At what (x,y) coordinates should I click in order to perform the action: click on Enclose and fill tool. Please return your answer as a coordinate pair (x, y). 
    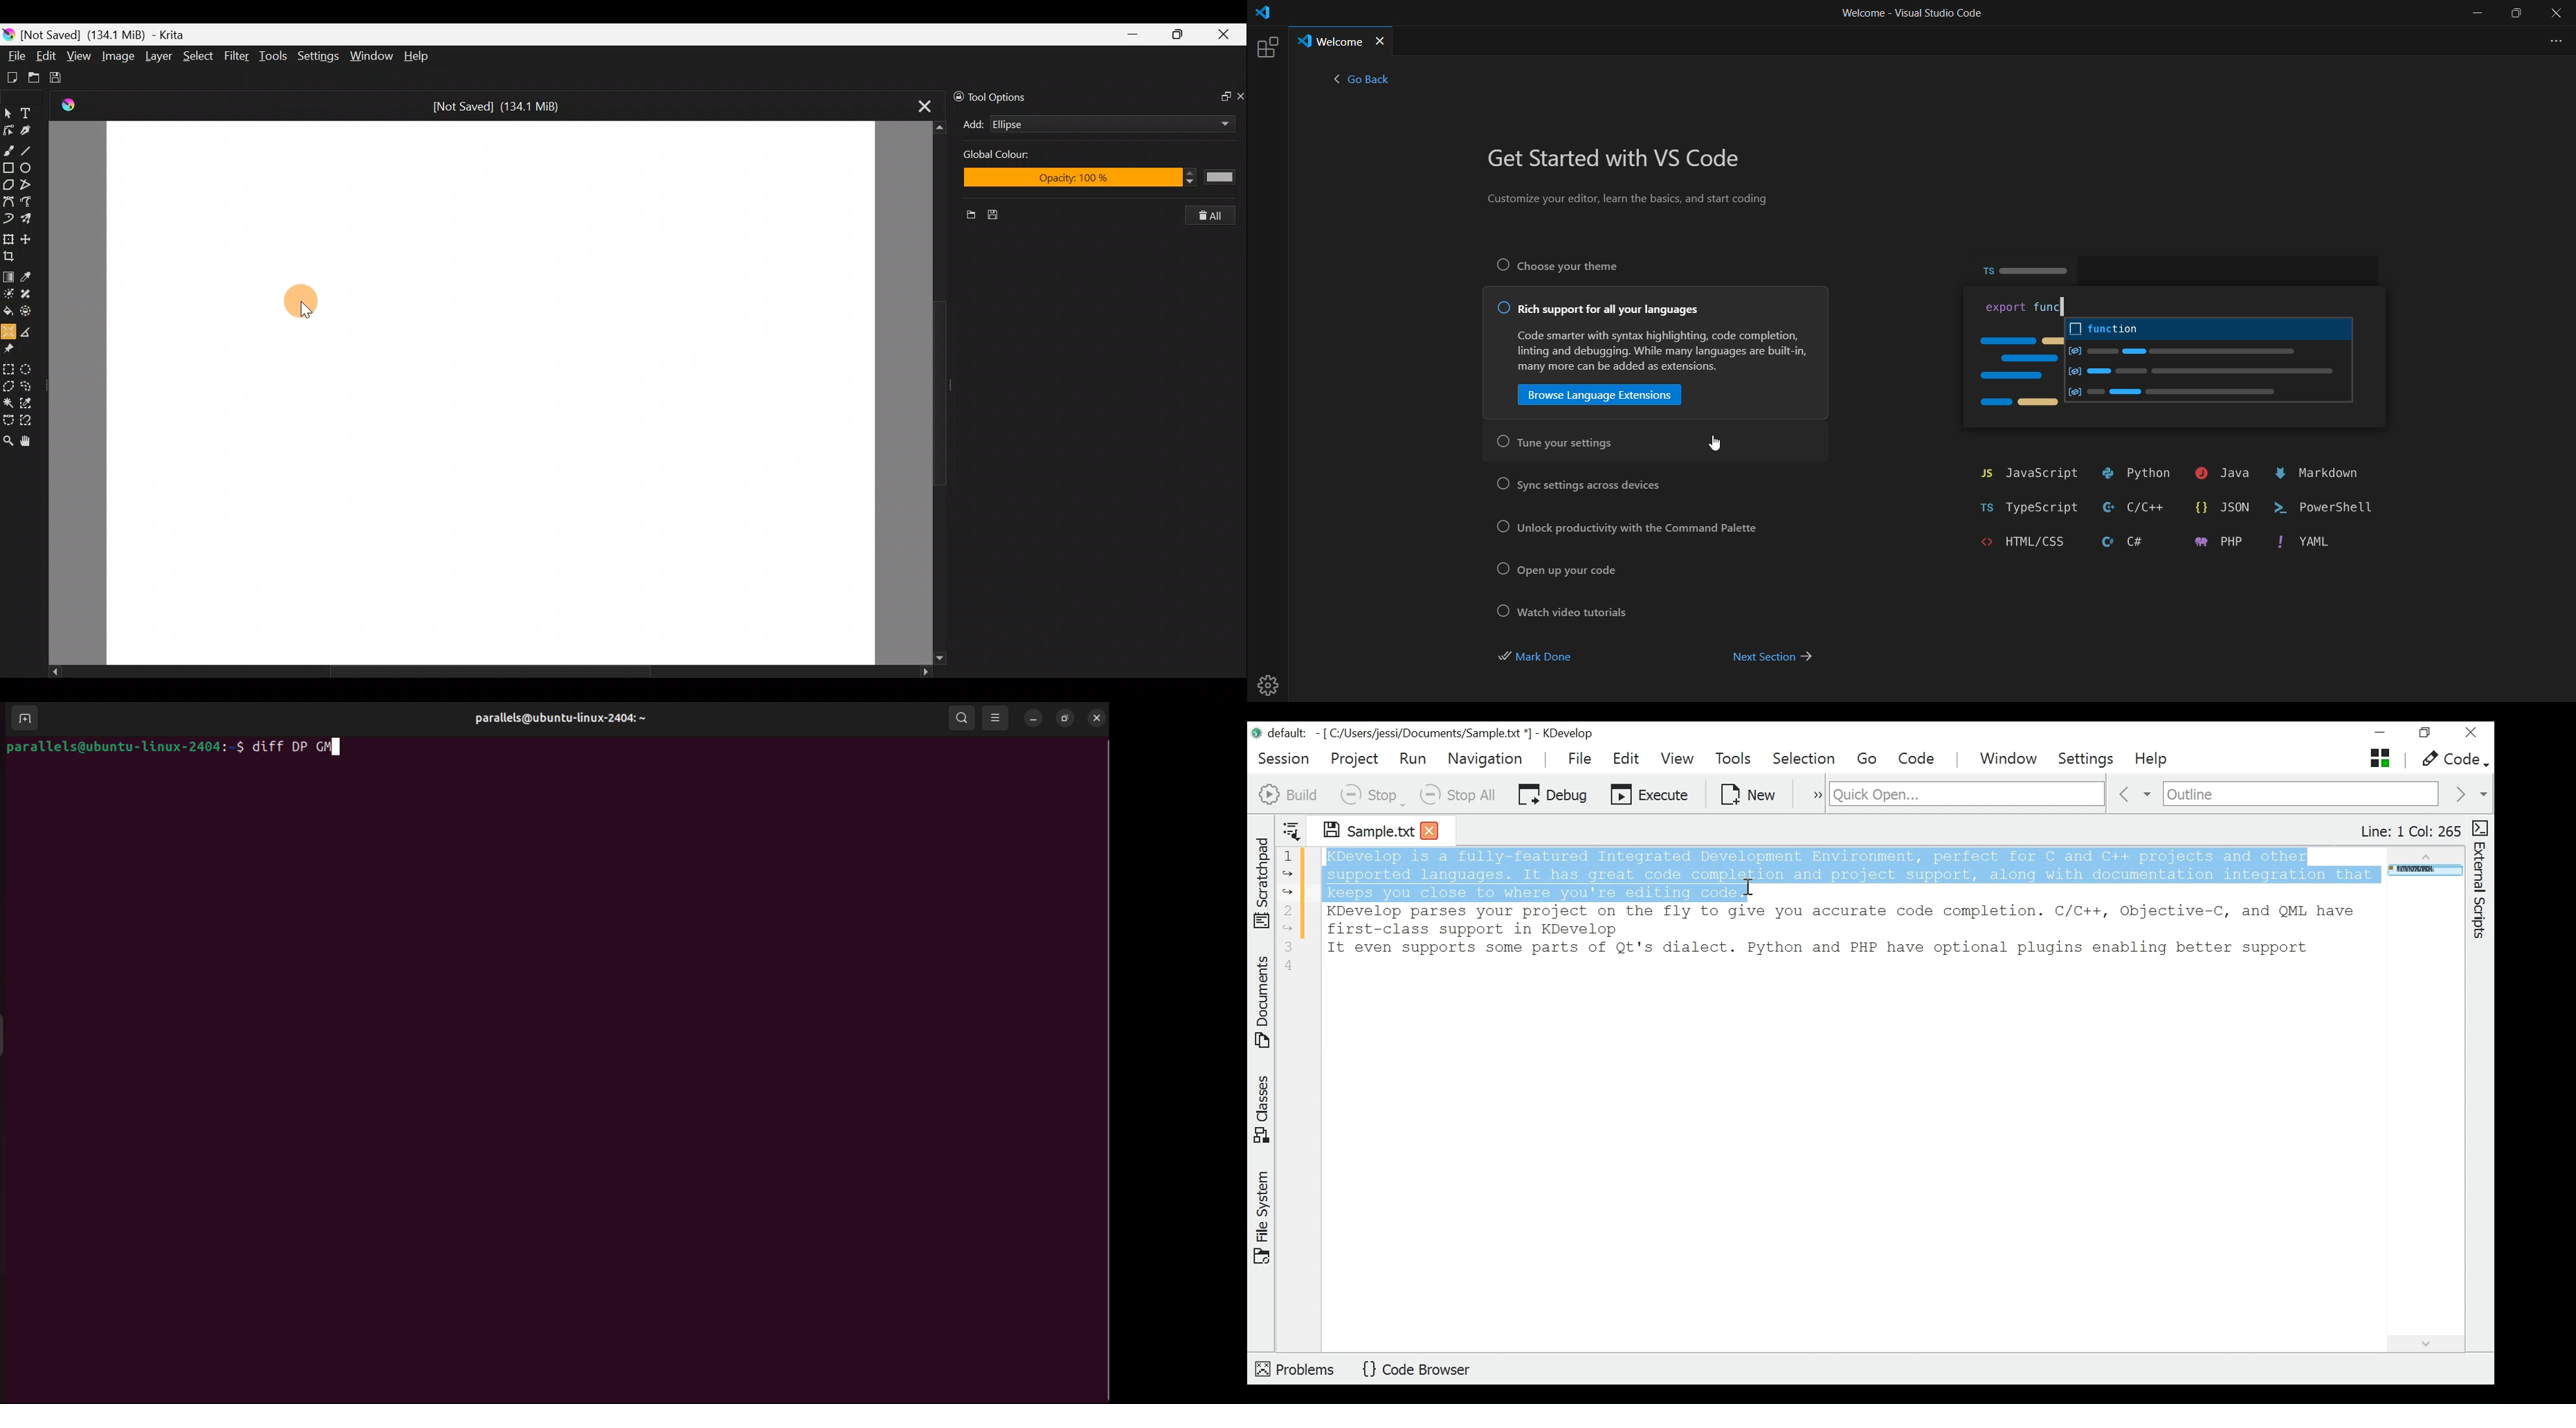
    Looking at the image, I should click on (32, 313).